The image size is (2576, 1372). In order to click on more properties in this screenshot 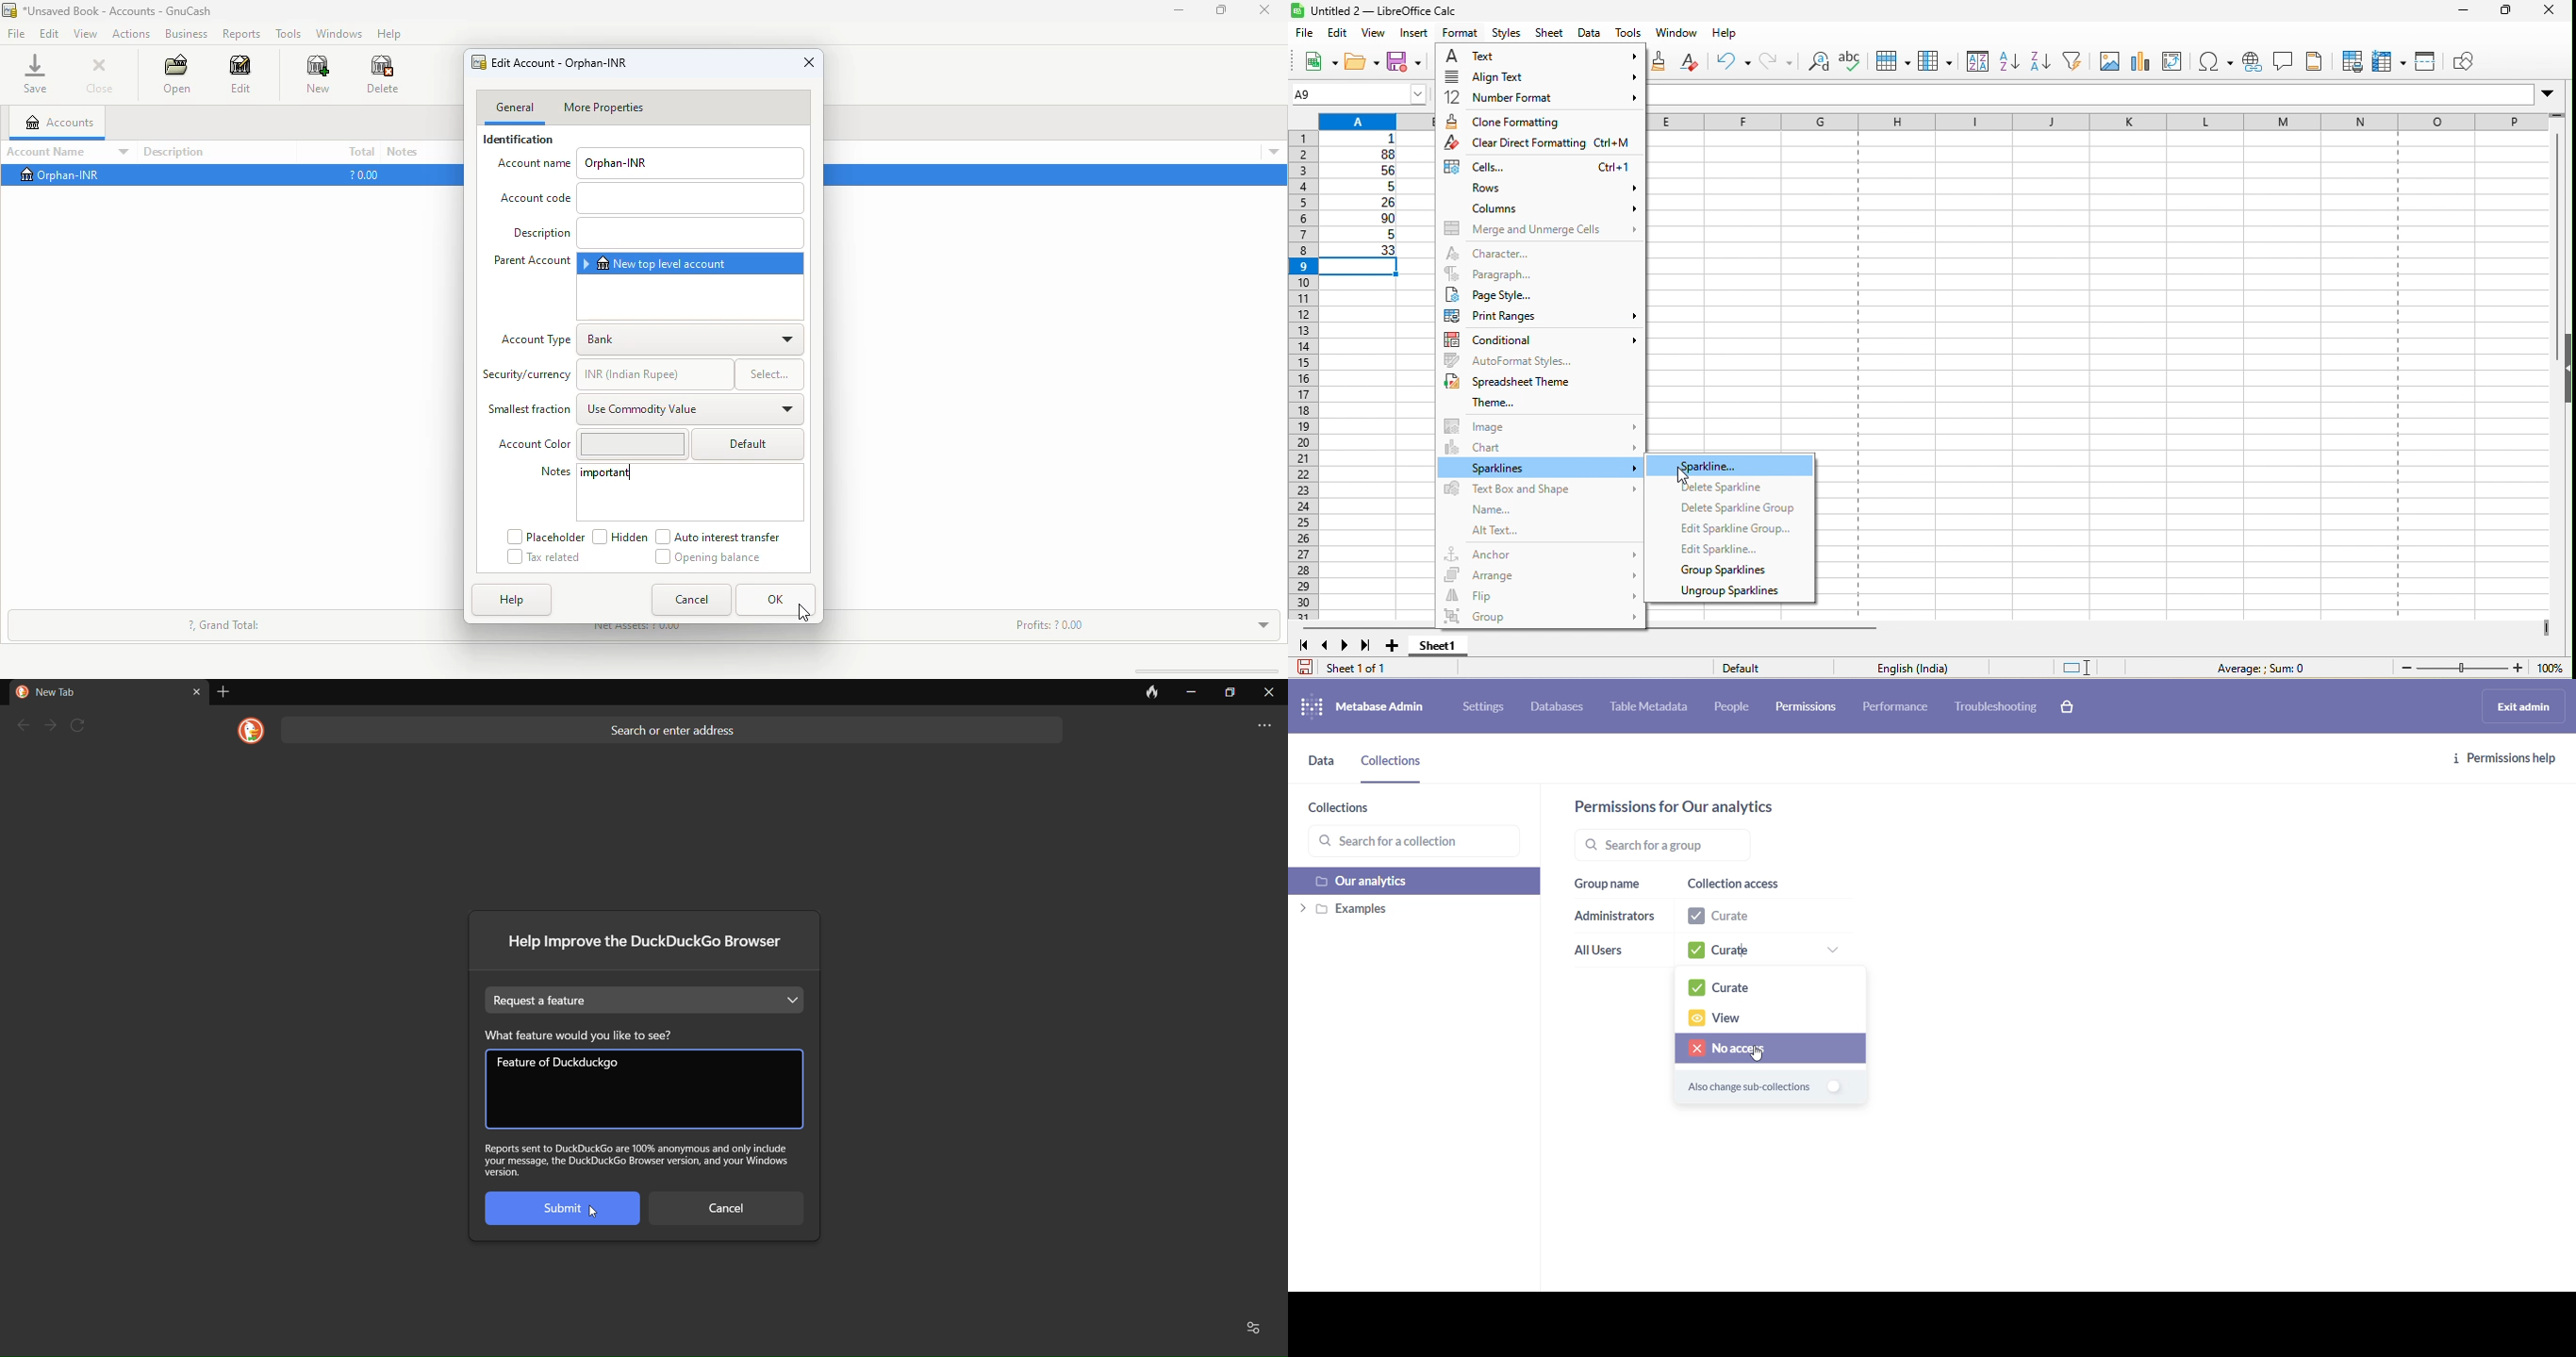, I will do `click(603, 108)`.